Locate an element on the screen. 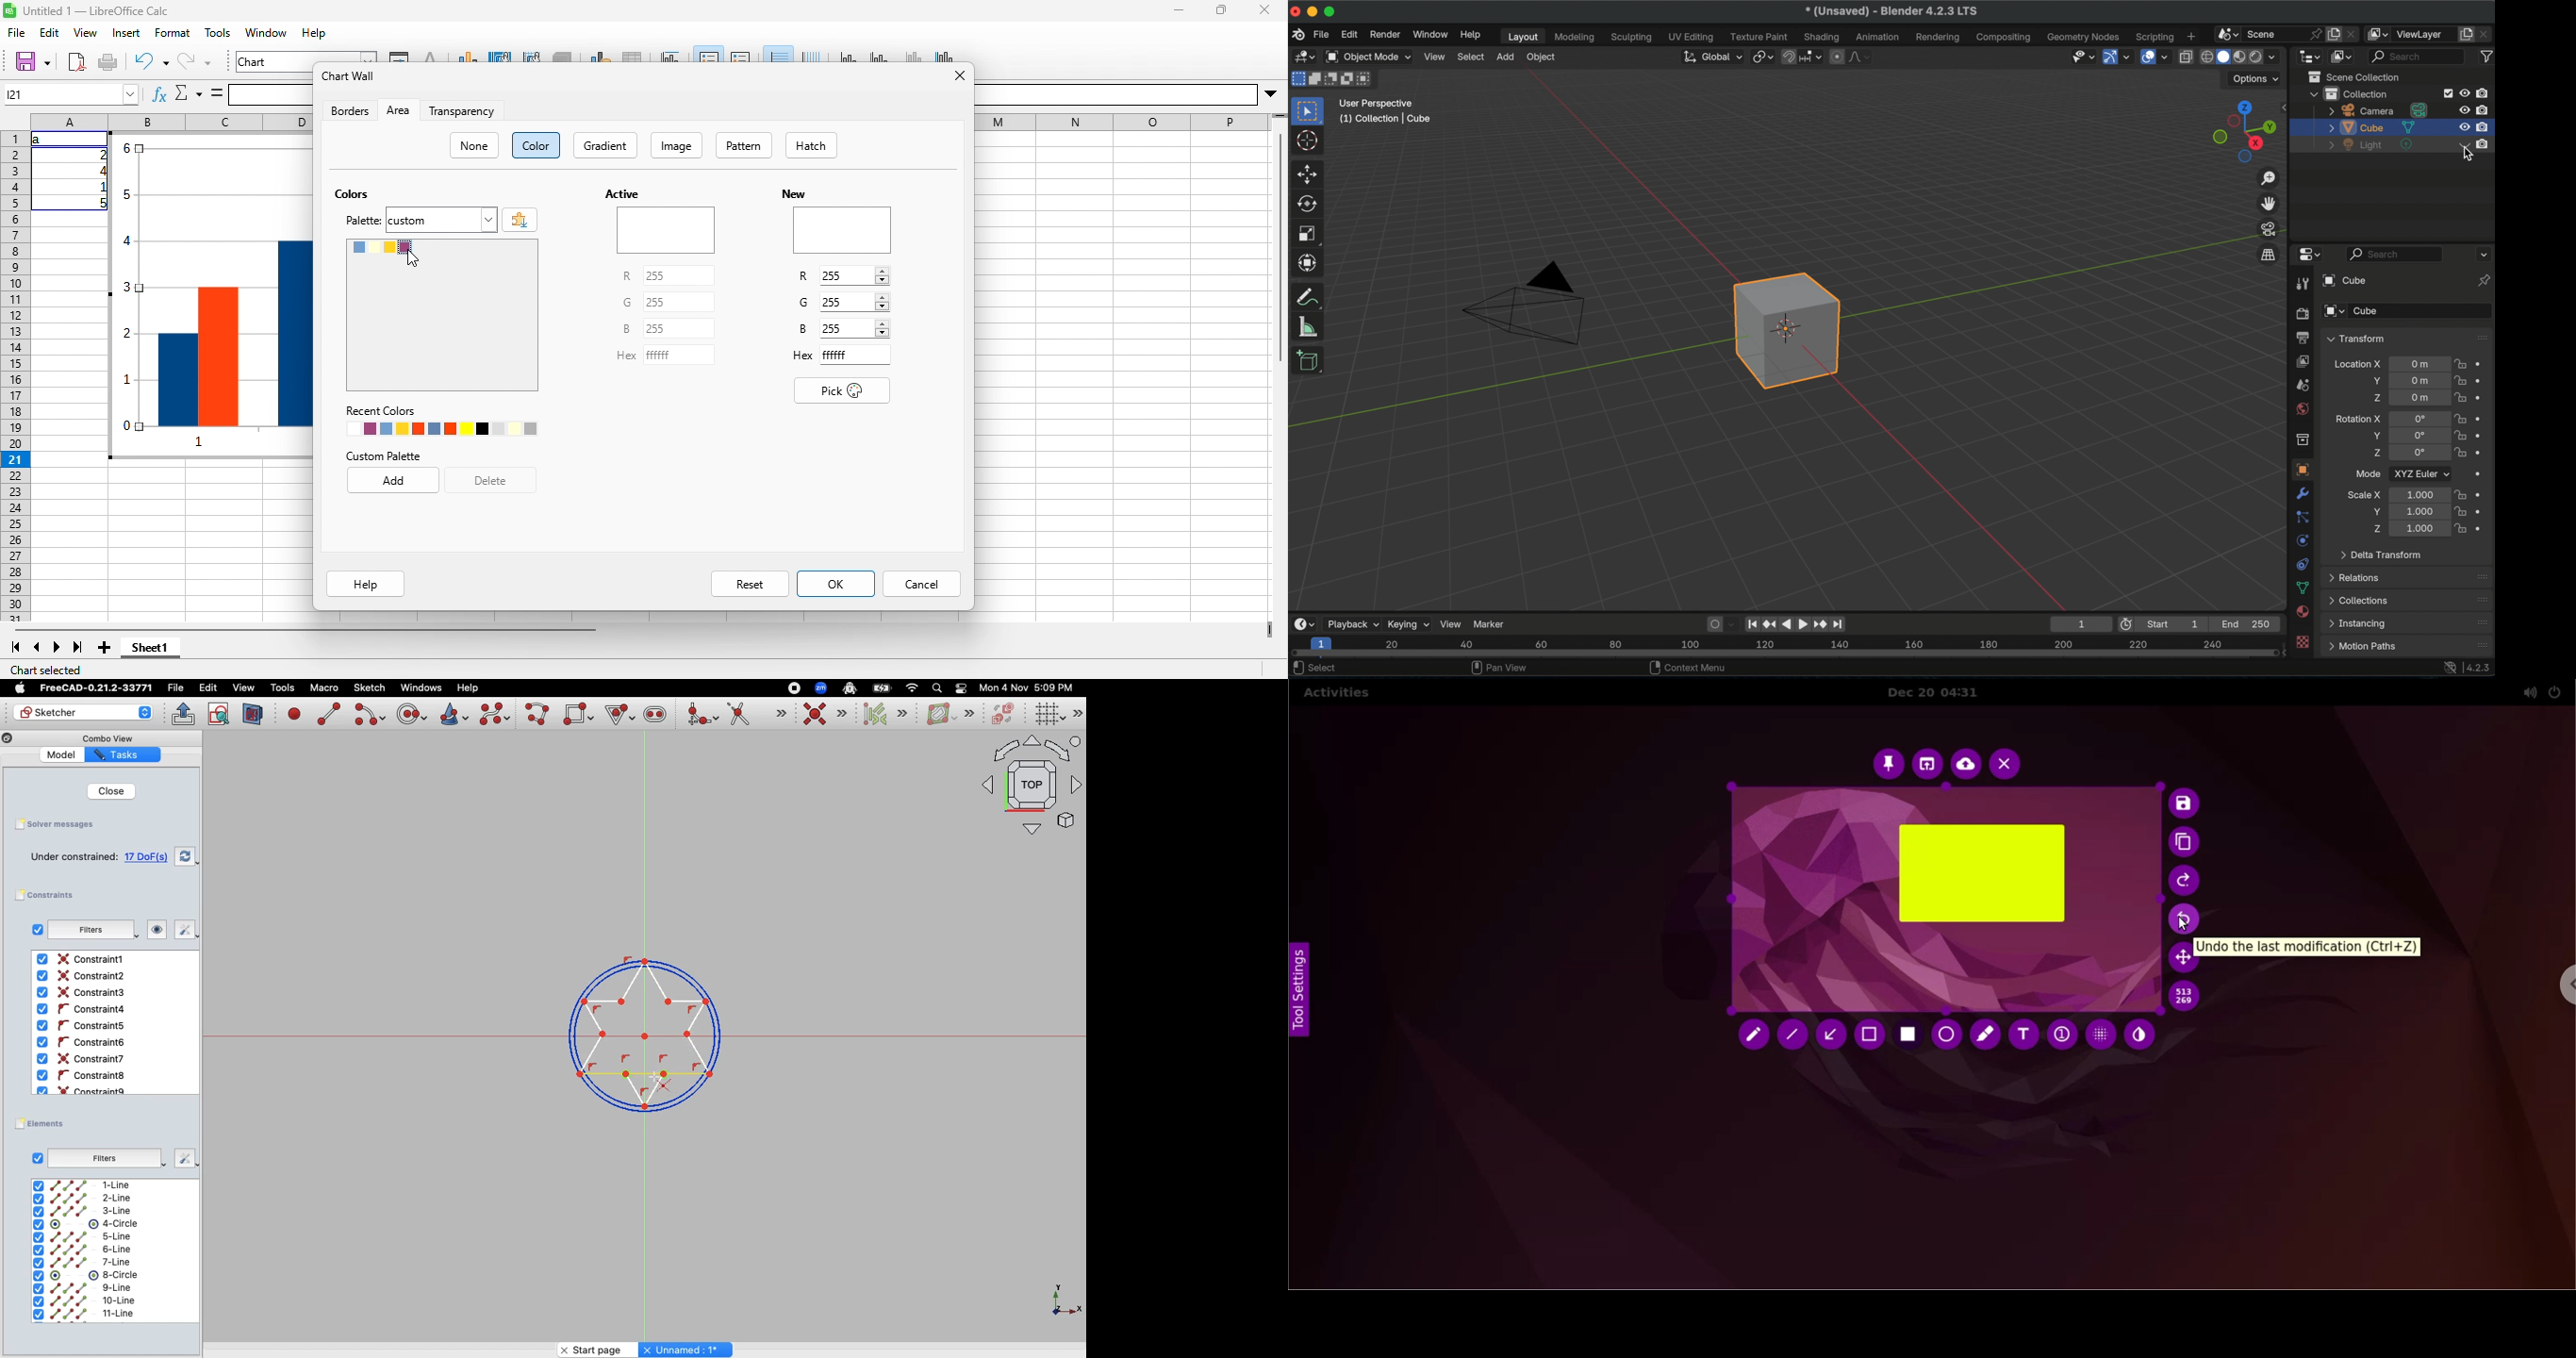 The image size is (2576, 1372). 4 is located at coordinates (100, 171).